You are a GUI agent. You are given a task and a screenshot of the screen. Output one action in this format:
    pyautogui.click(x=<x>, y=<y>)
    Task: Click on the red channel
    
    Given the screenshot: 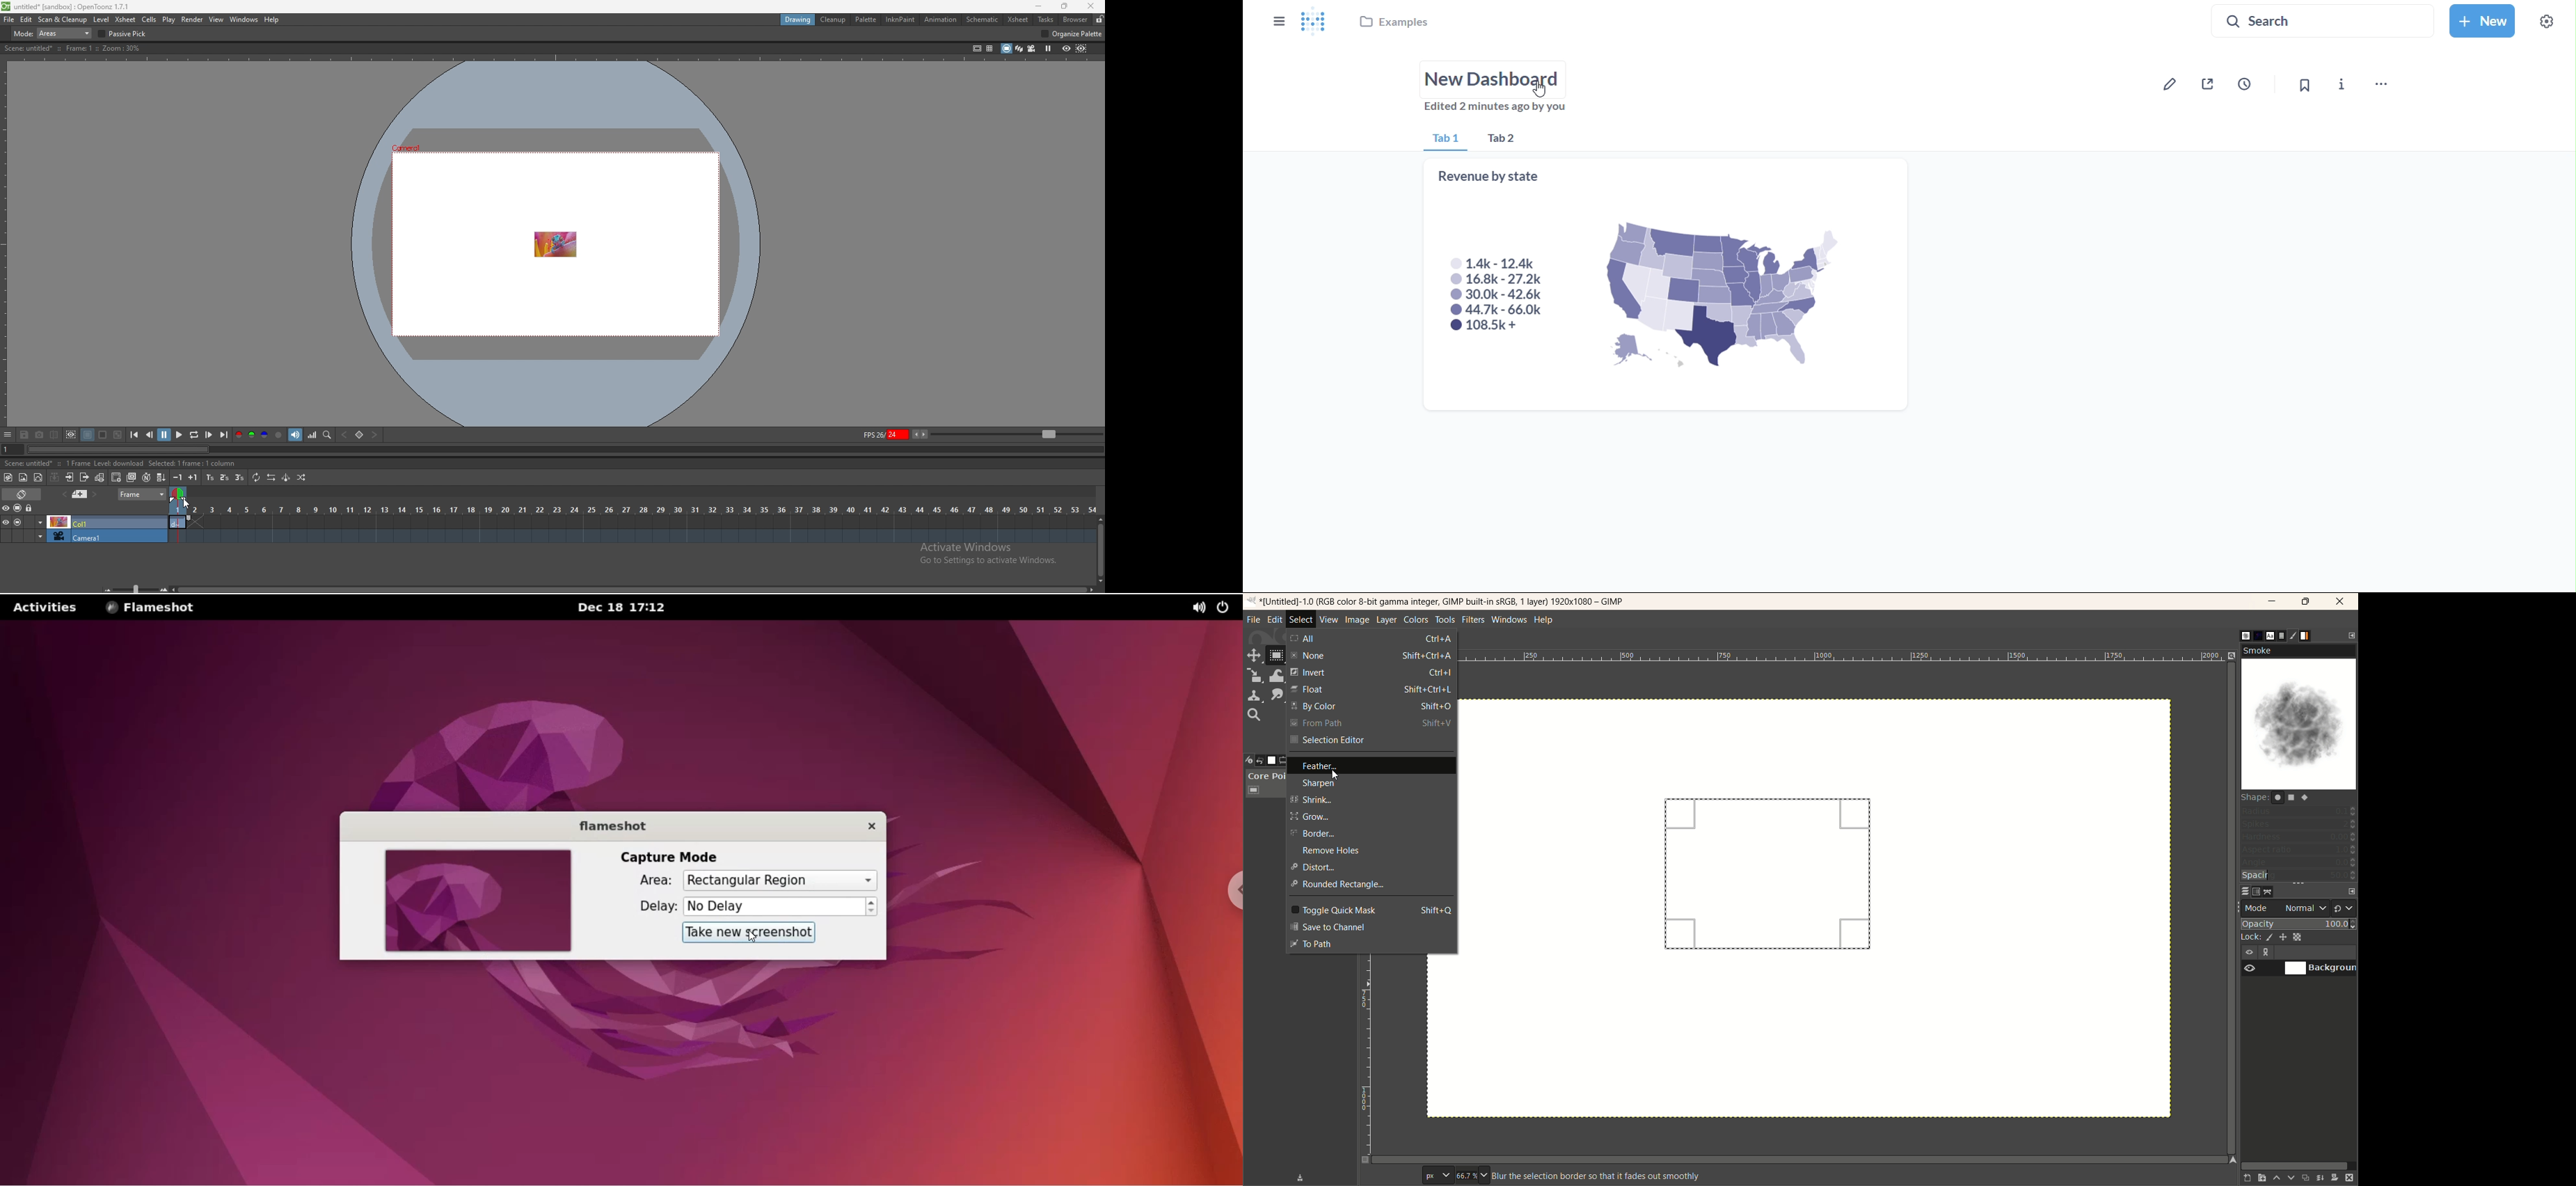 What is the action you would take?
    pyautogui.click(x=238, y=434)
    